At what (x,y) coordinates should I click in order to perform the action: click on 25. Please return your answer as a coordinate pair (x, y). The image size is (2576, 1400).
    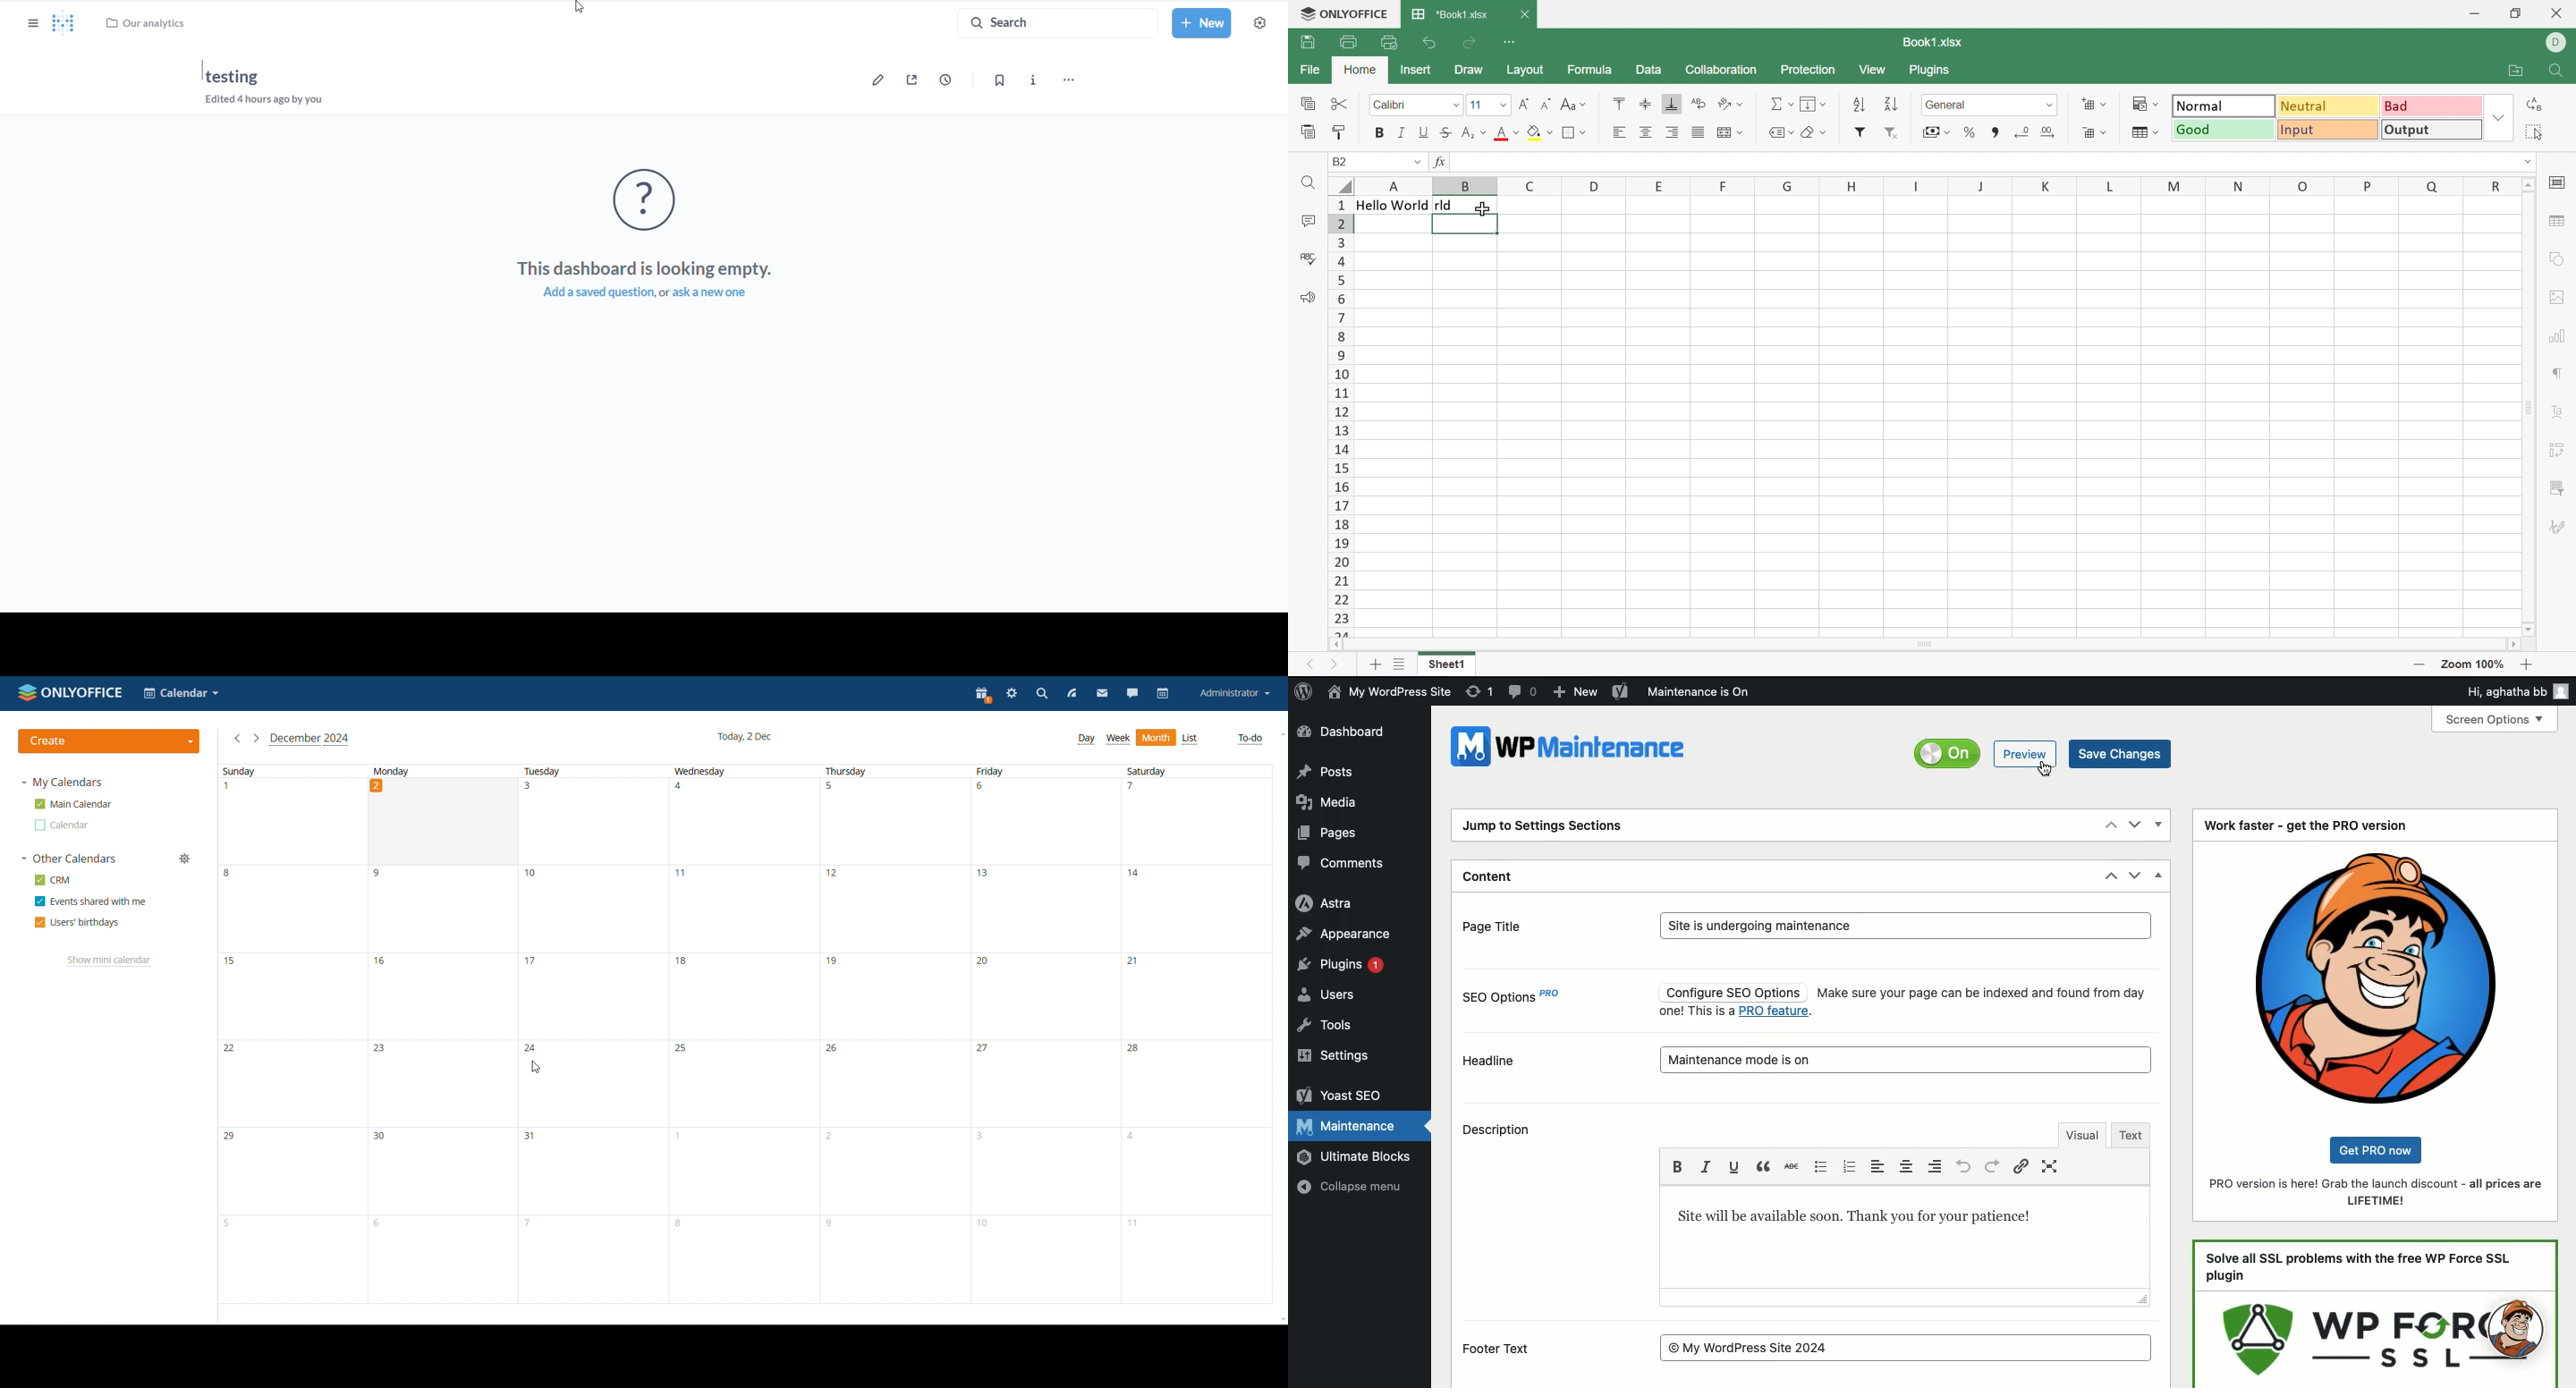
    Looking at the image, I should click on (680, 1048).